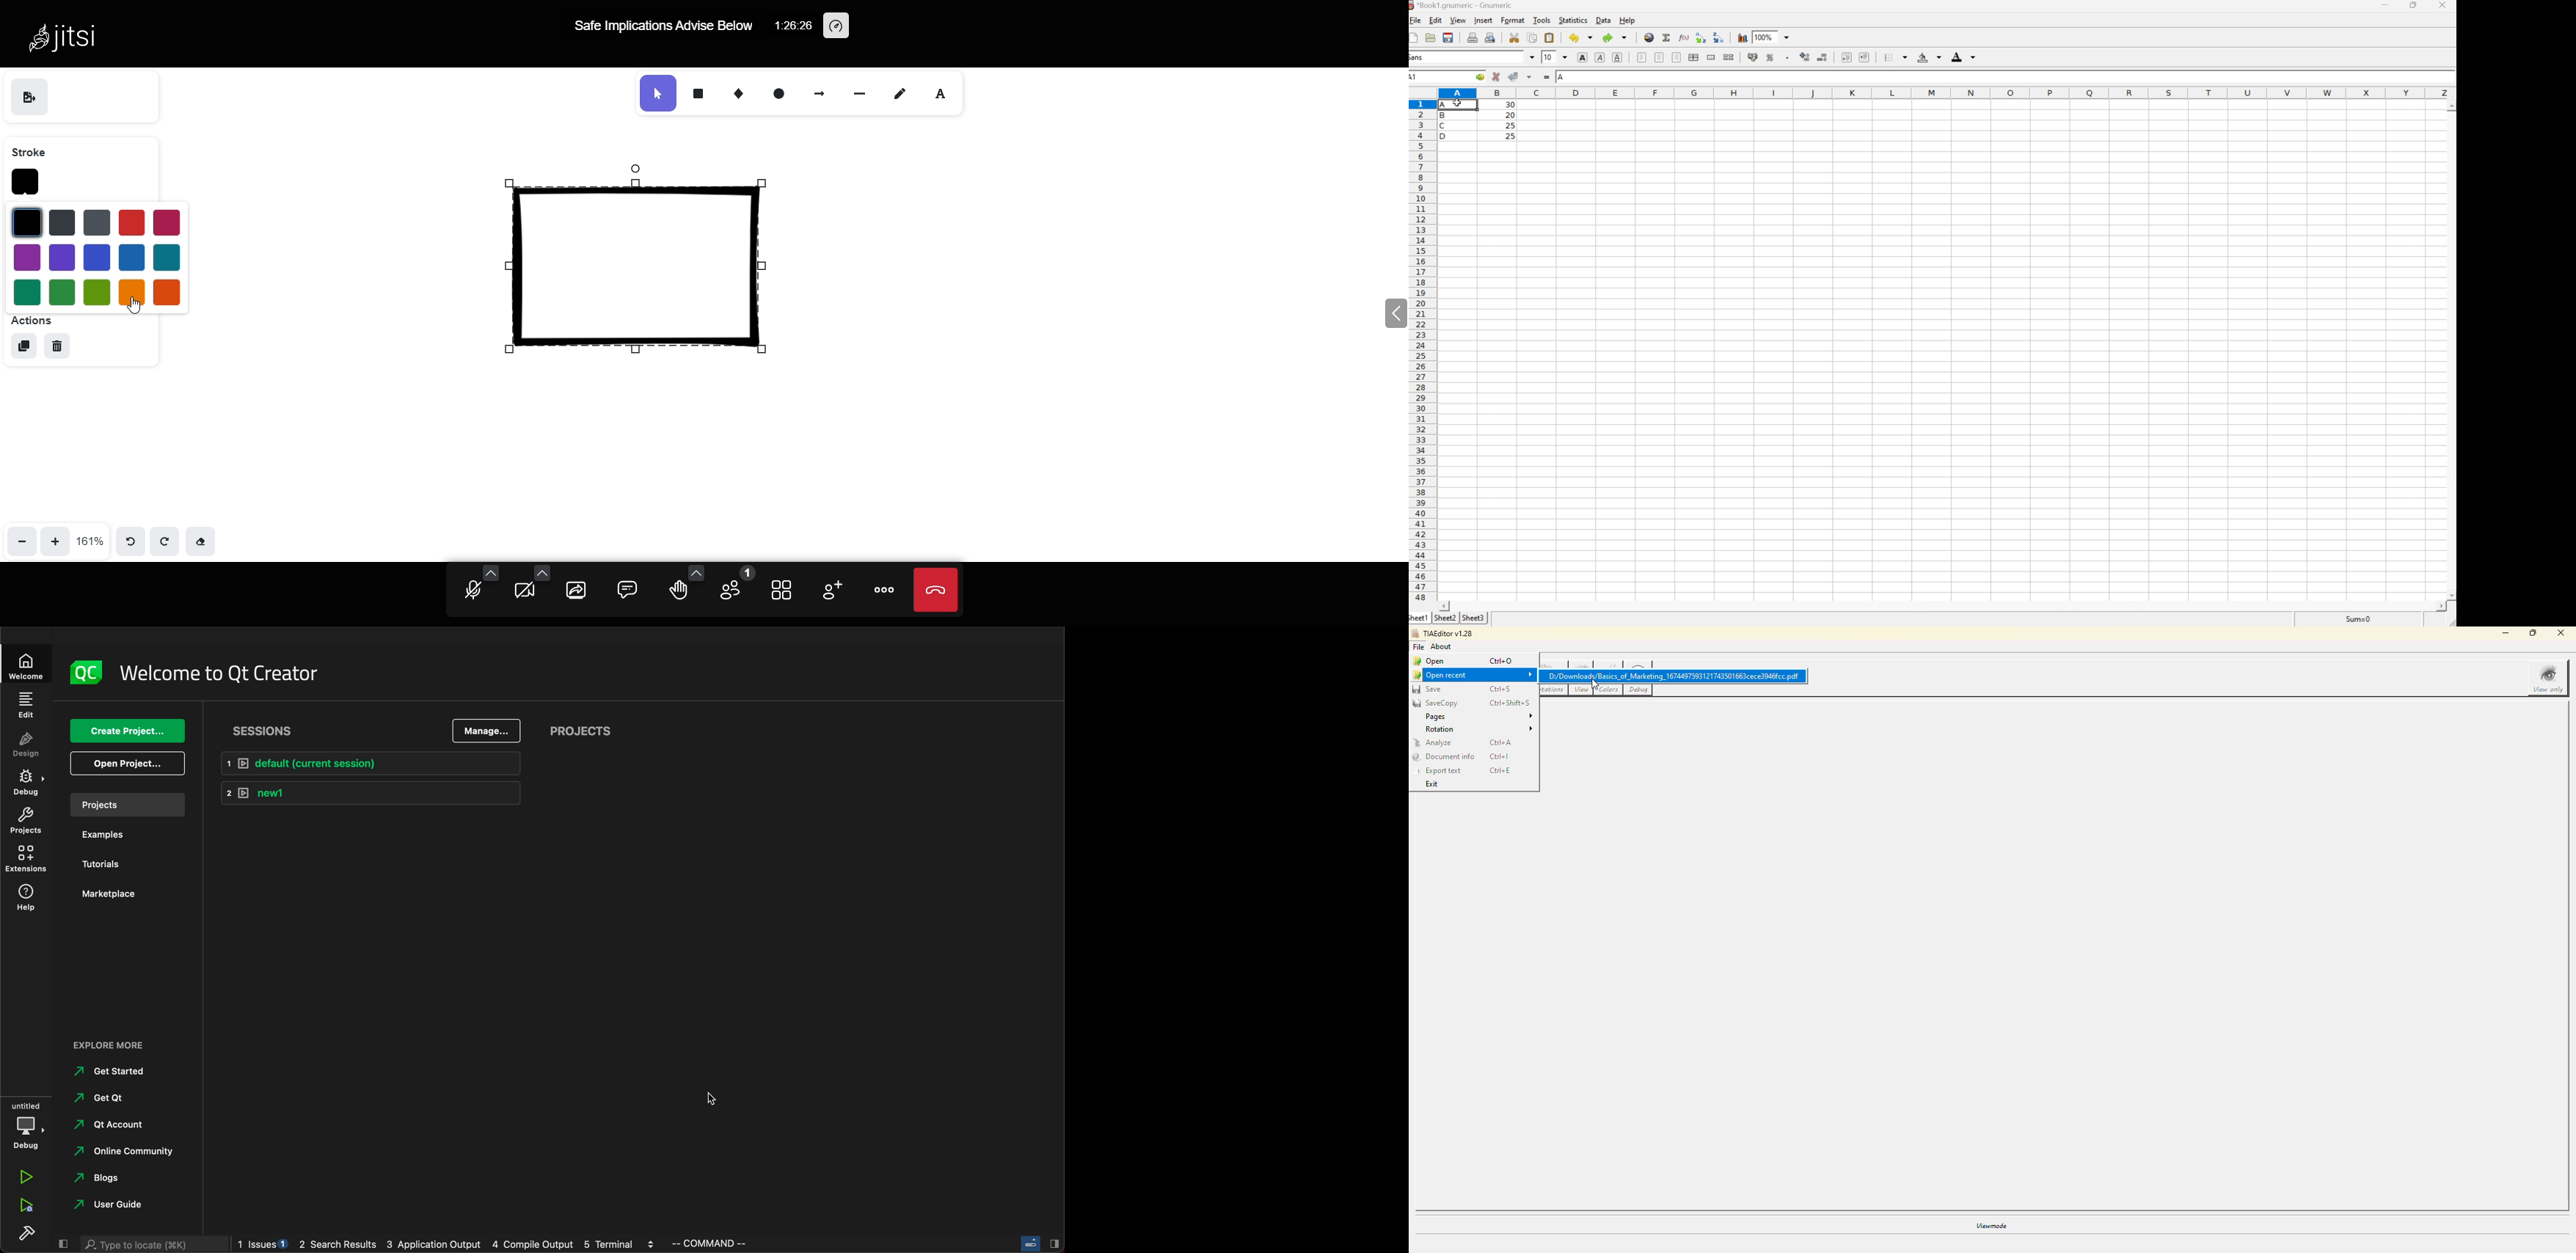  Describe the element at coordinates (1542, 20) in the screenshot. I see `Tools` at that location.